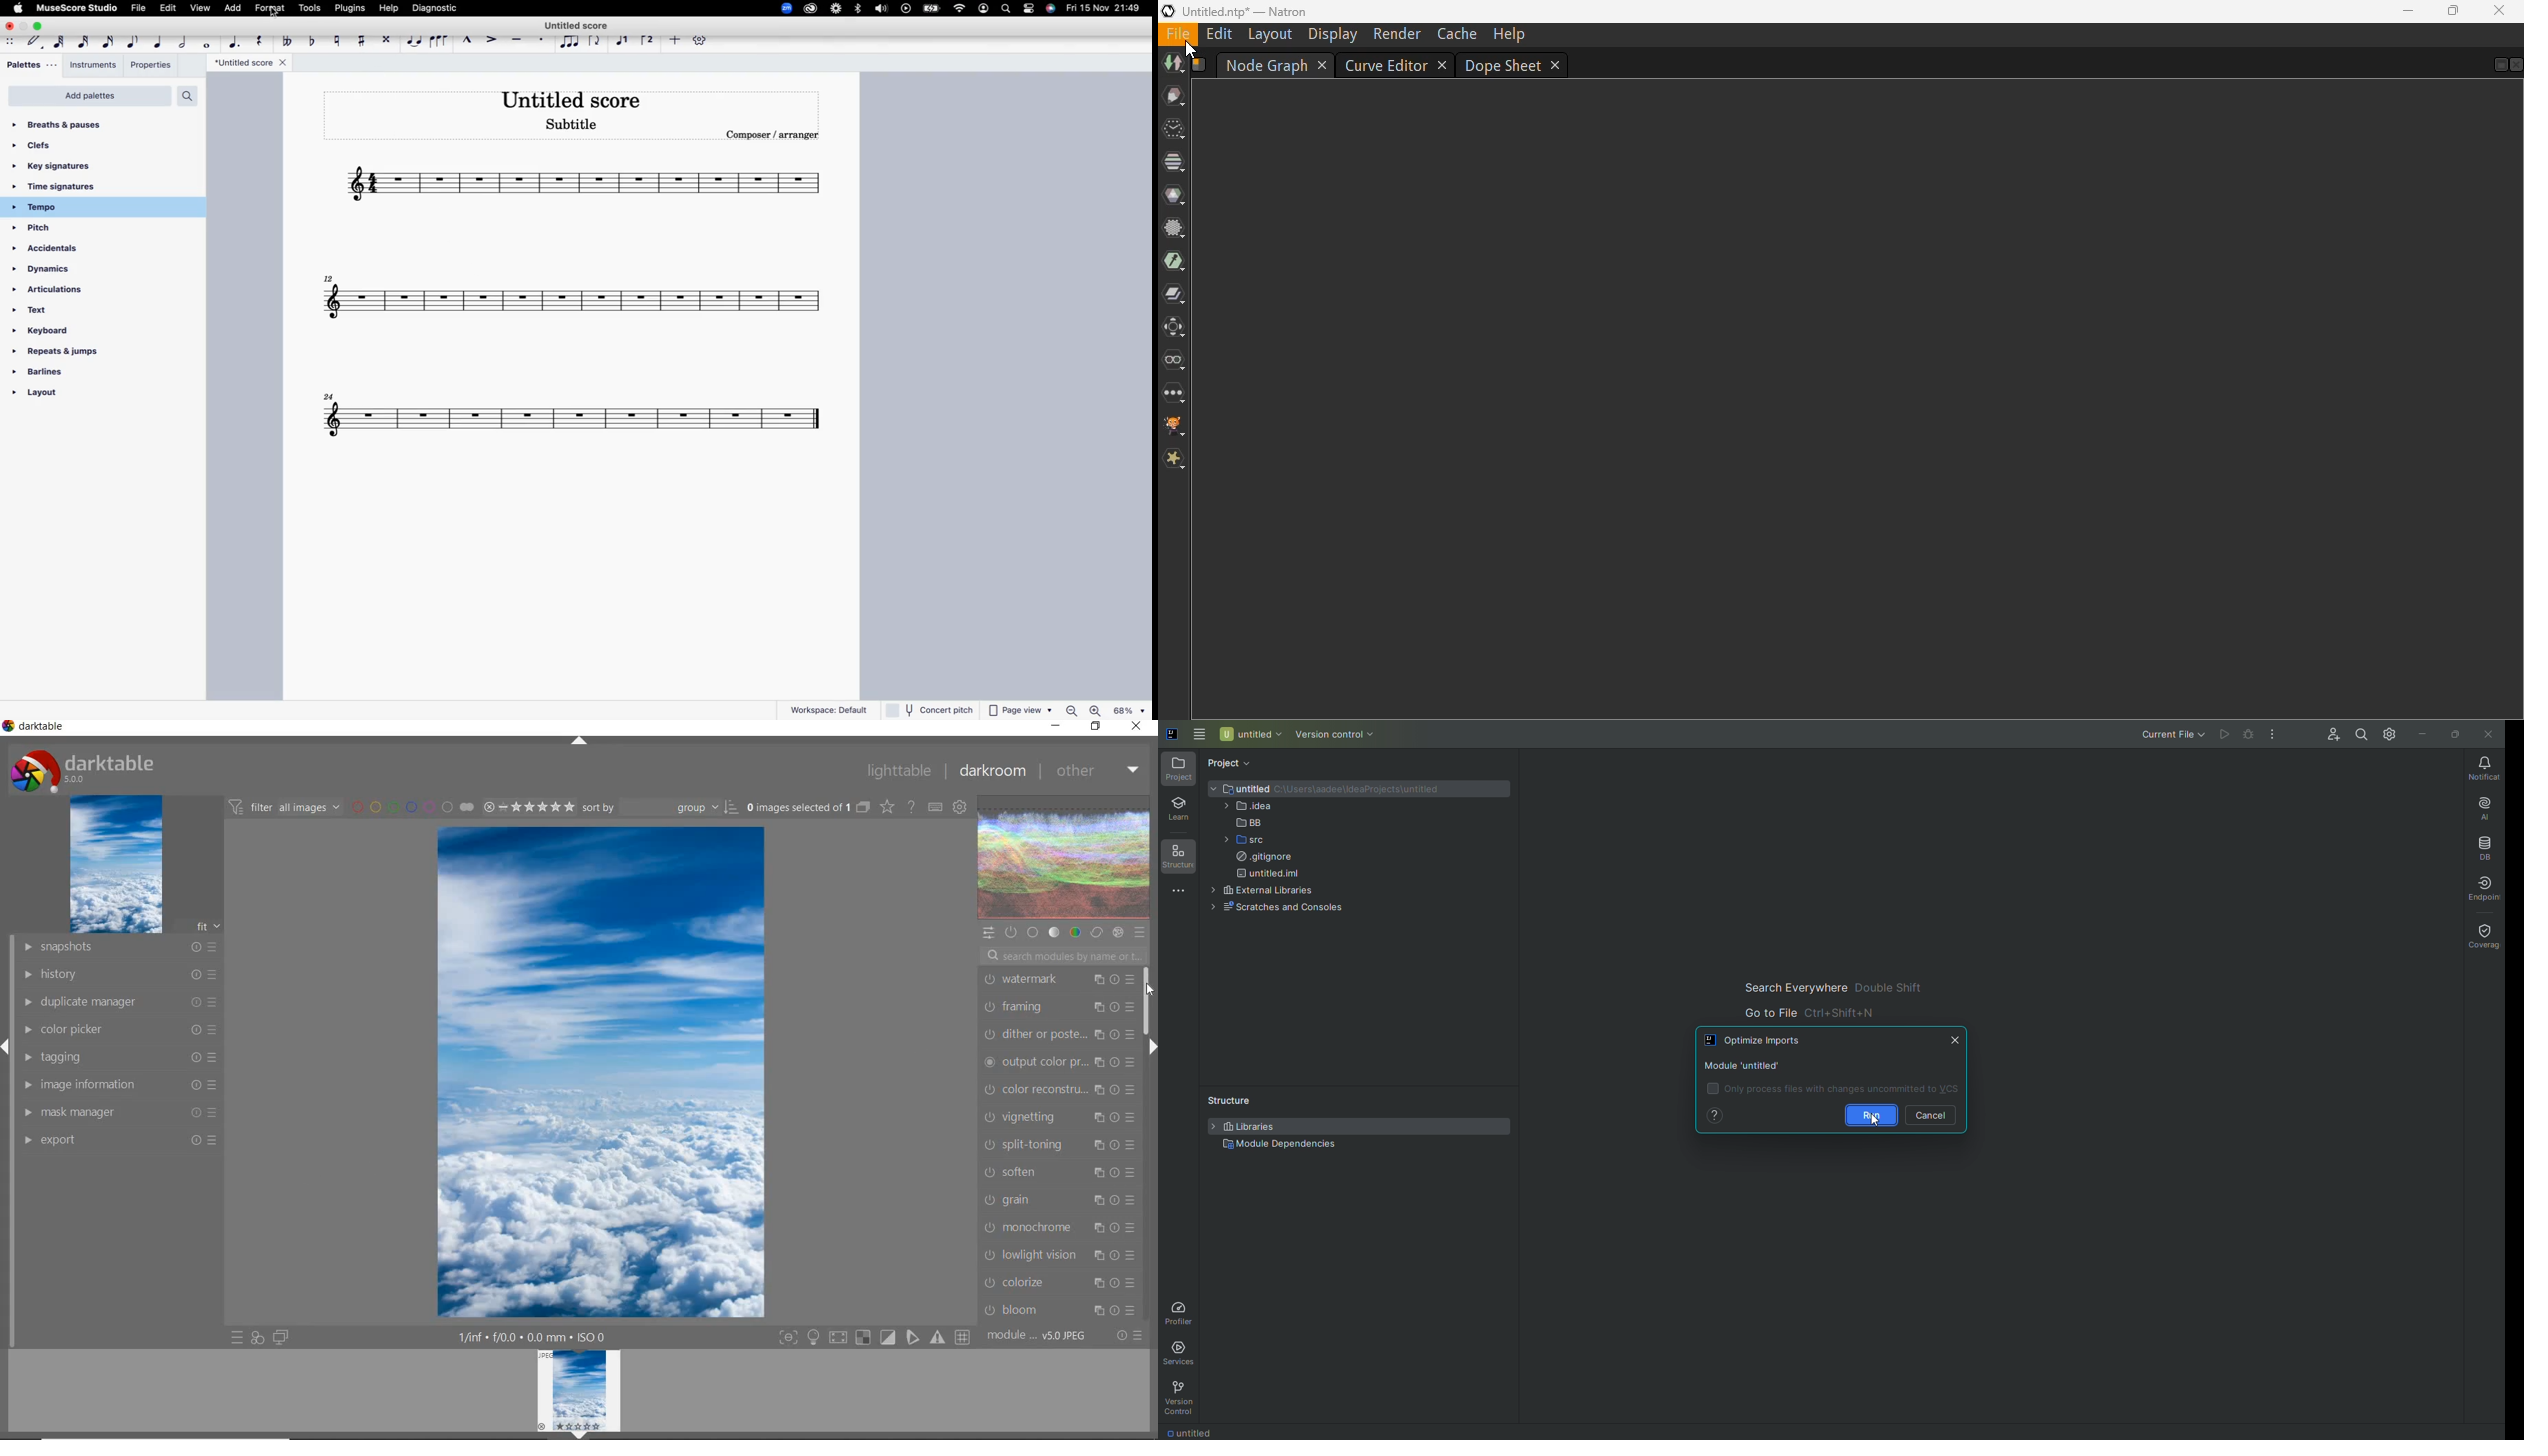  I want to click on COLORIZE, so click(1058, 1283).